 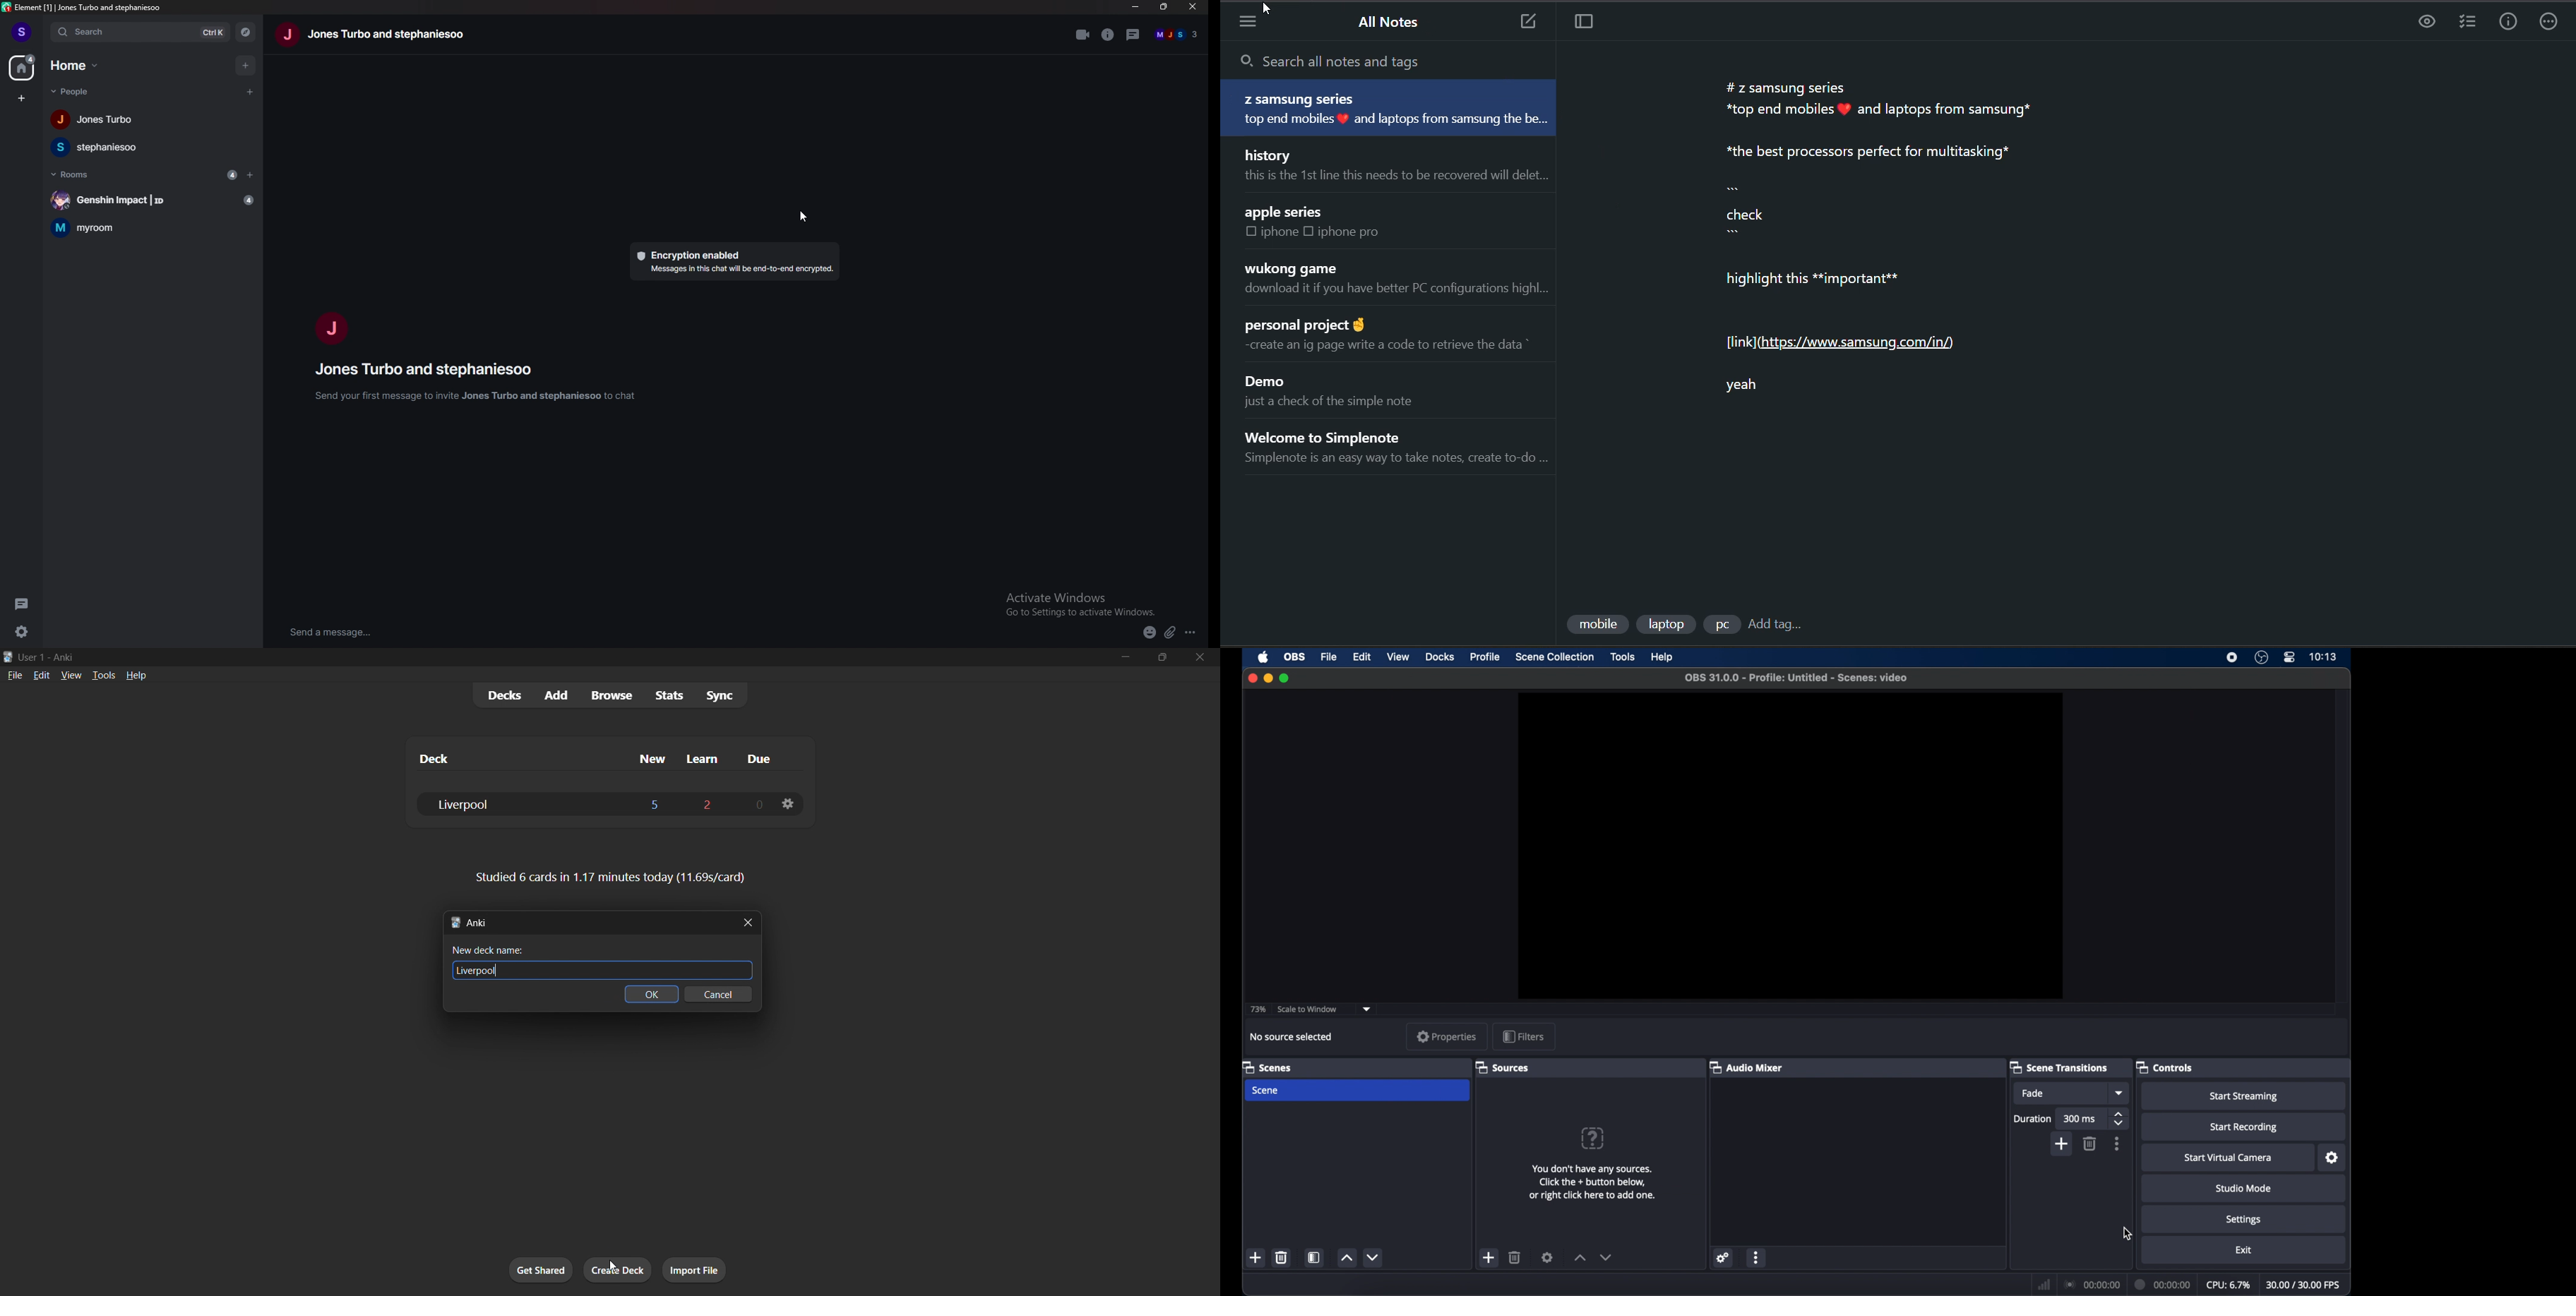 What do you see at coordinates (23, 603) in the screenshot?
I see `threads` at bounding box center [23, 603].